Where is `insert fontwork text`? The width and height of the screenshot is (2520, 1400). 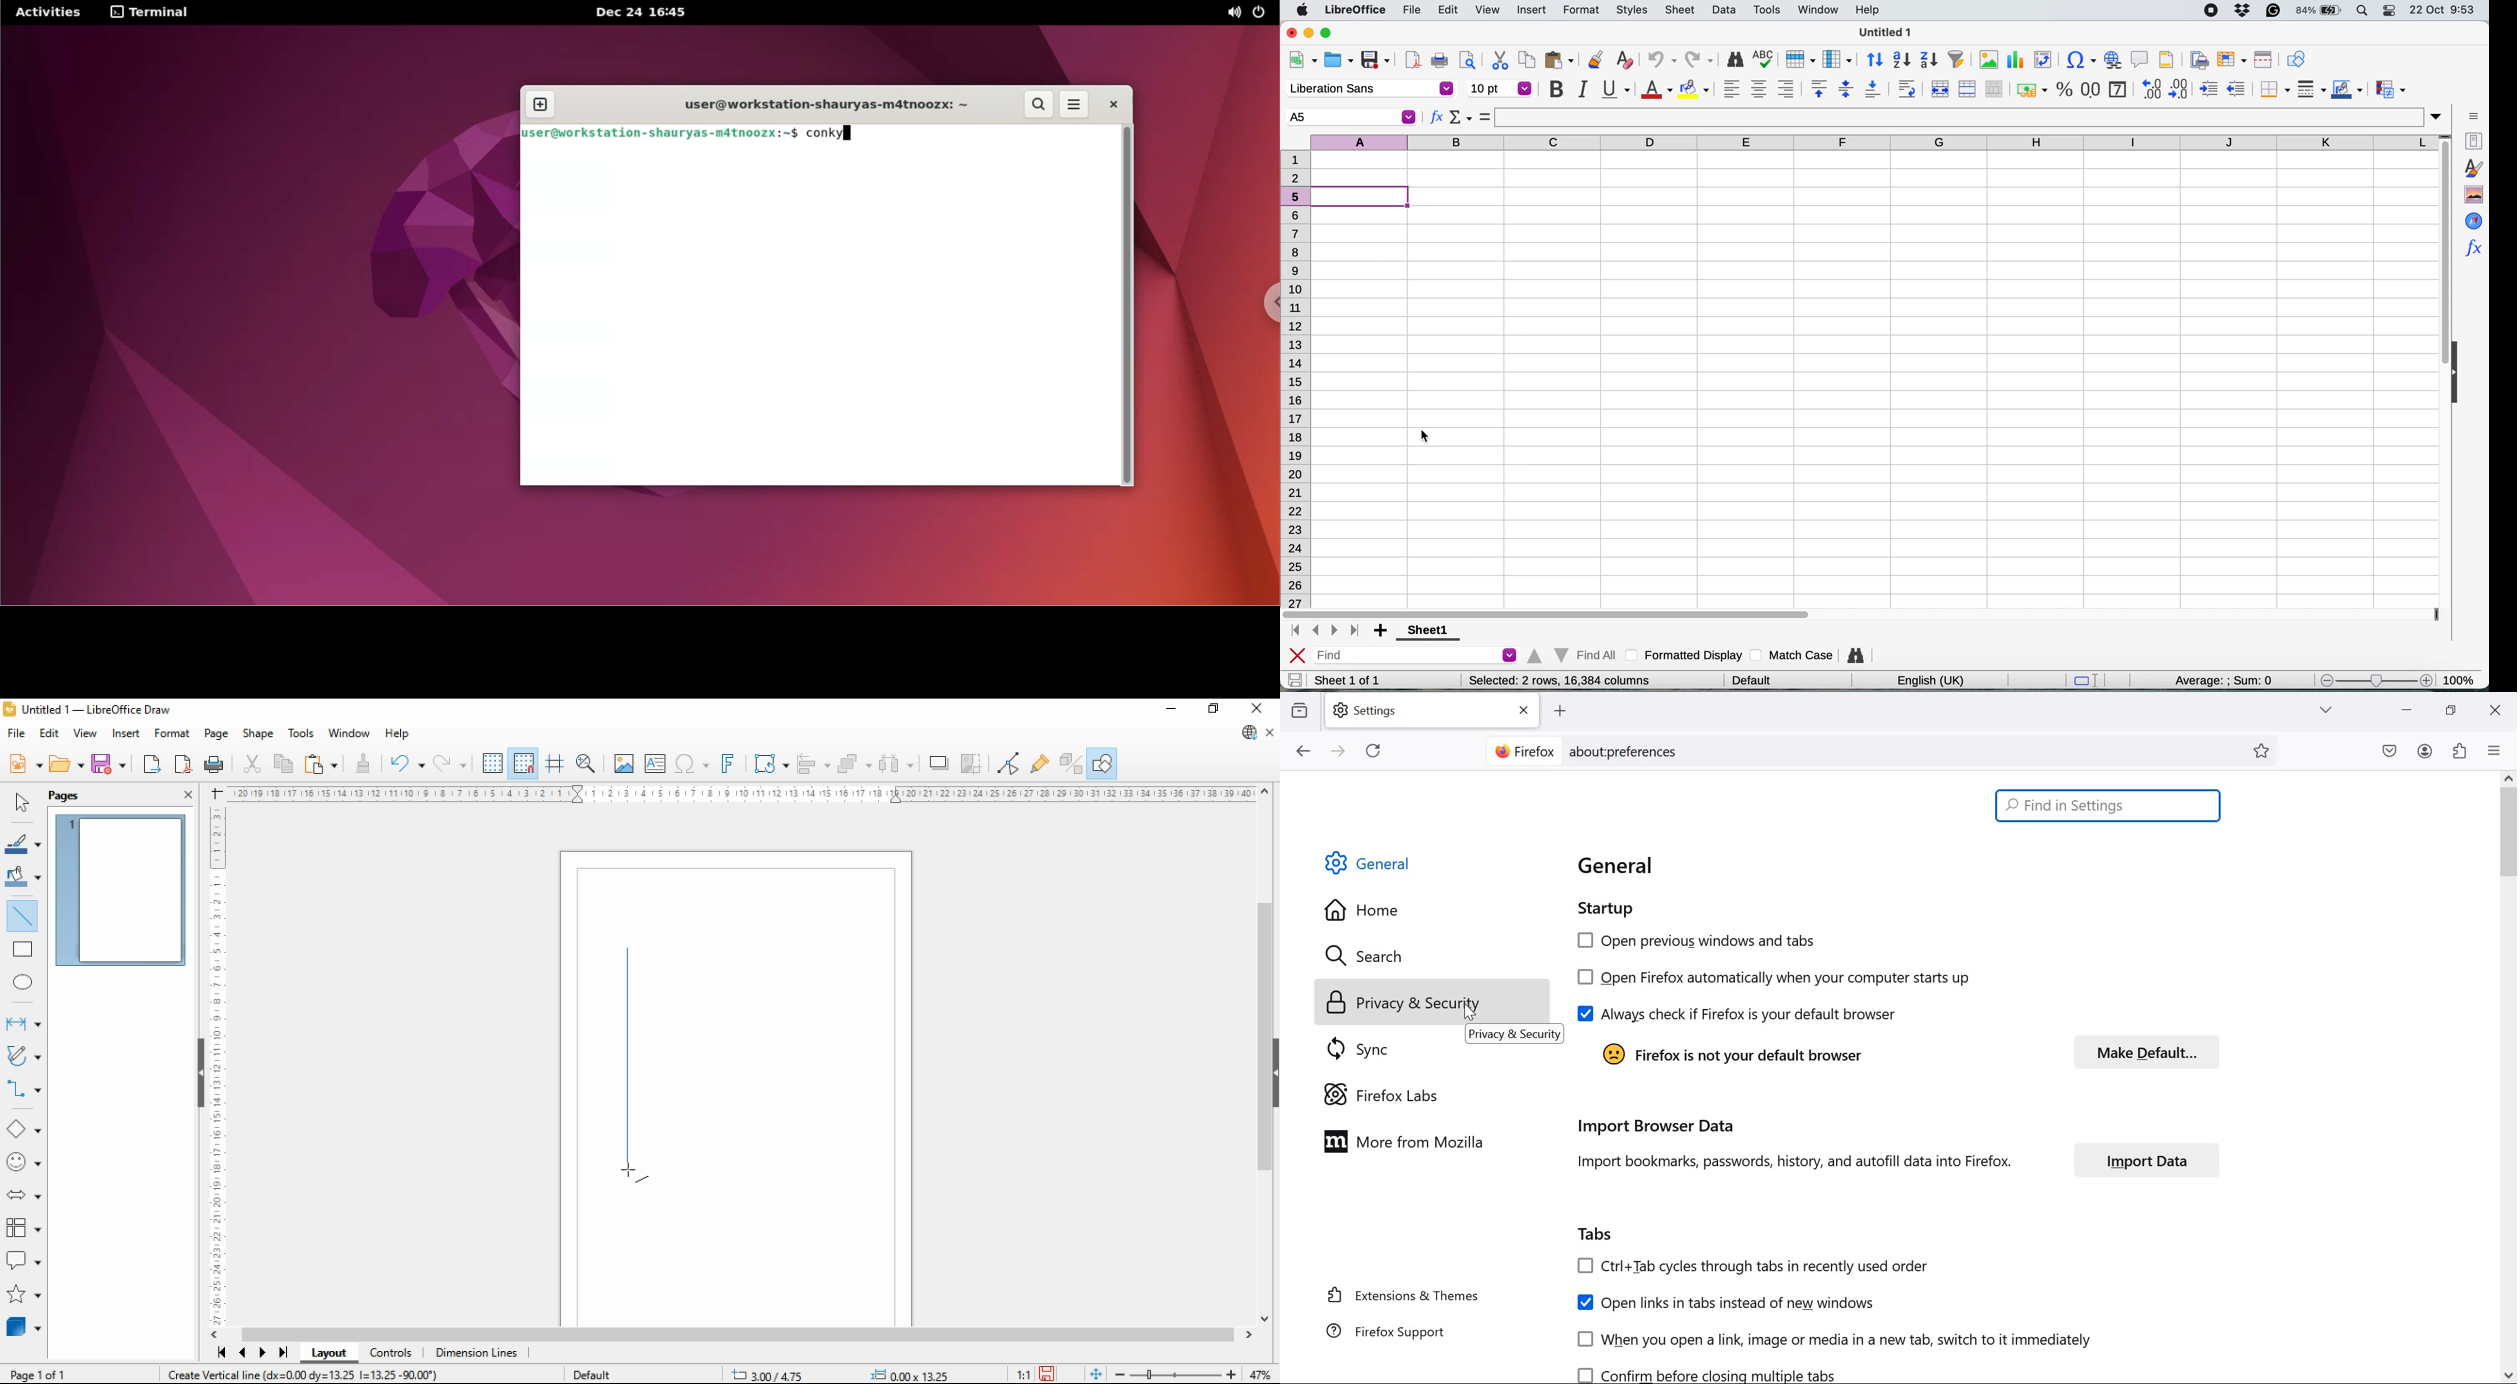
insert fontwork text is located at coordinates (728, 764).